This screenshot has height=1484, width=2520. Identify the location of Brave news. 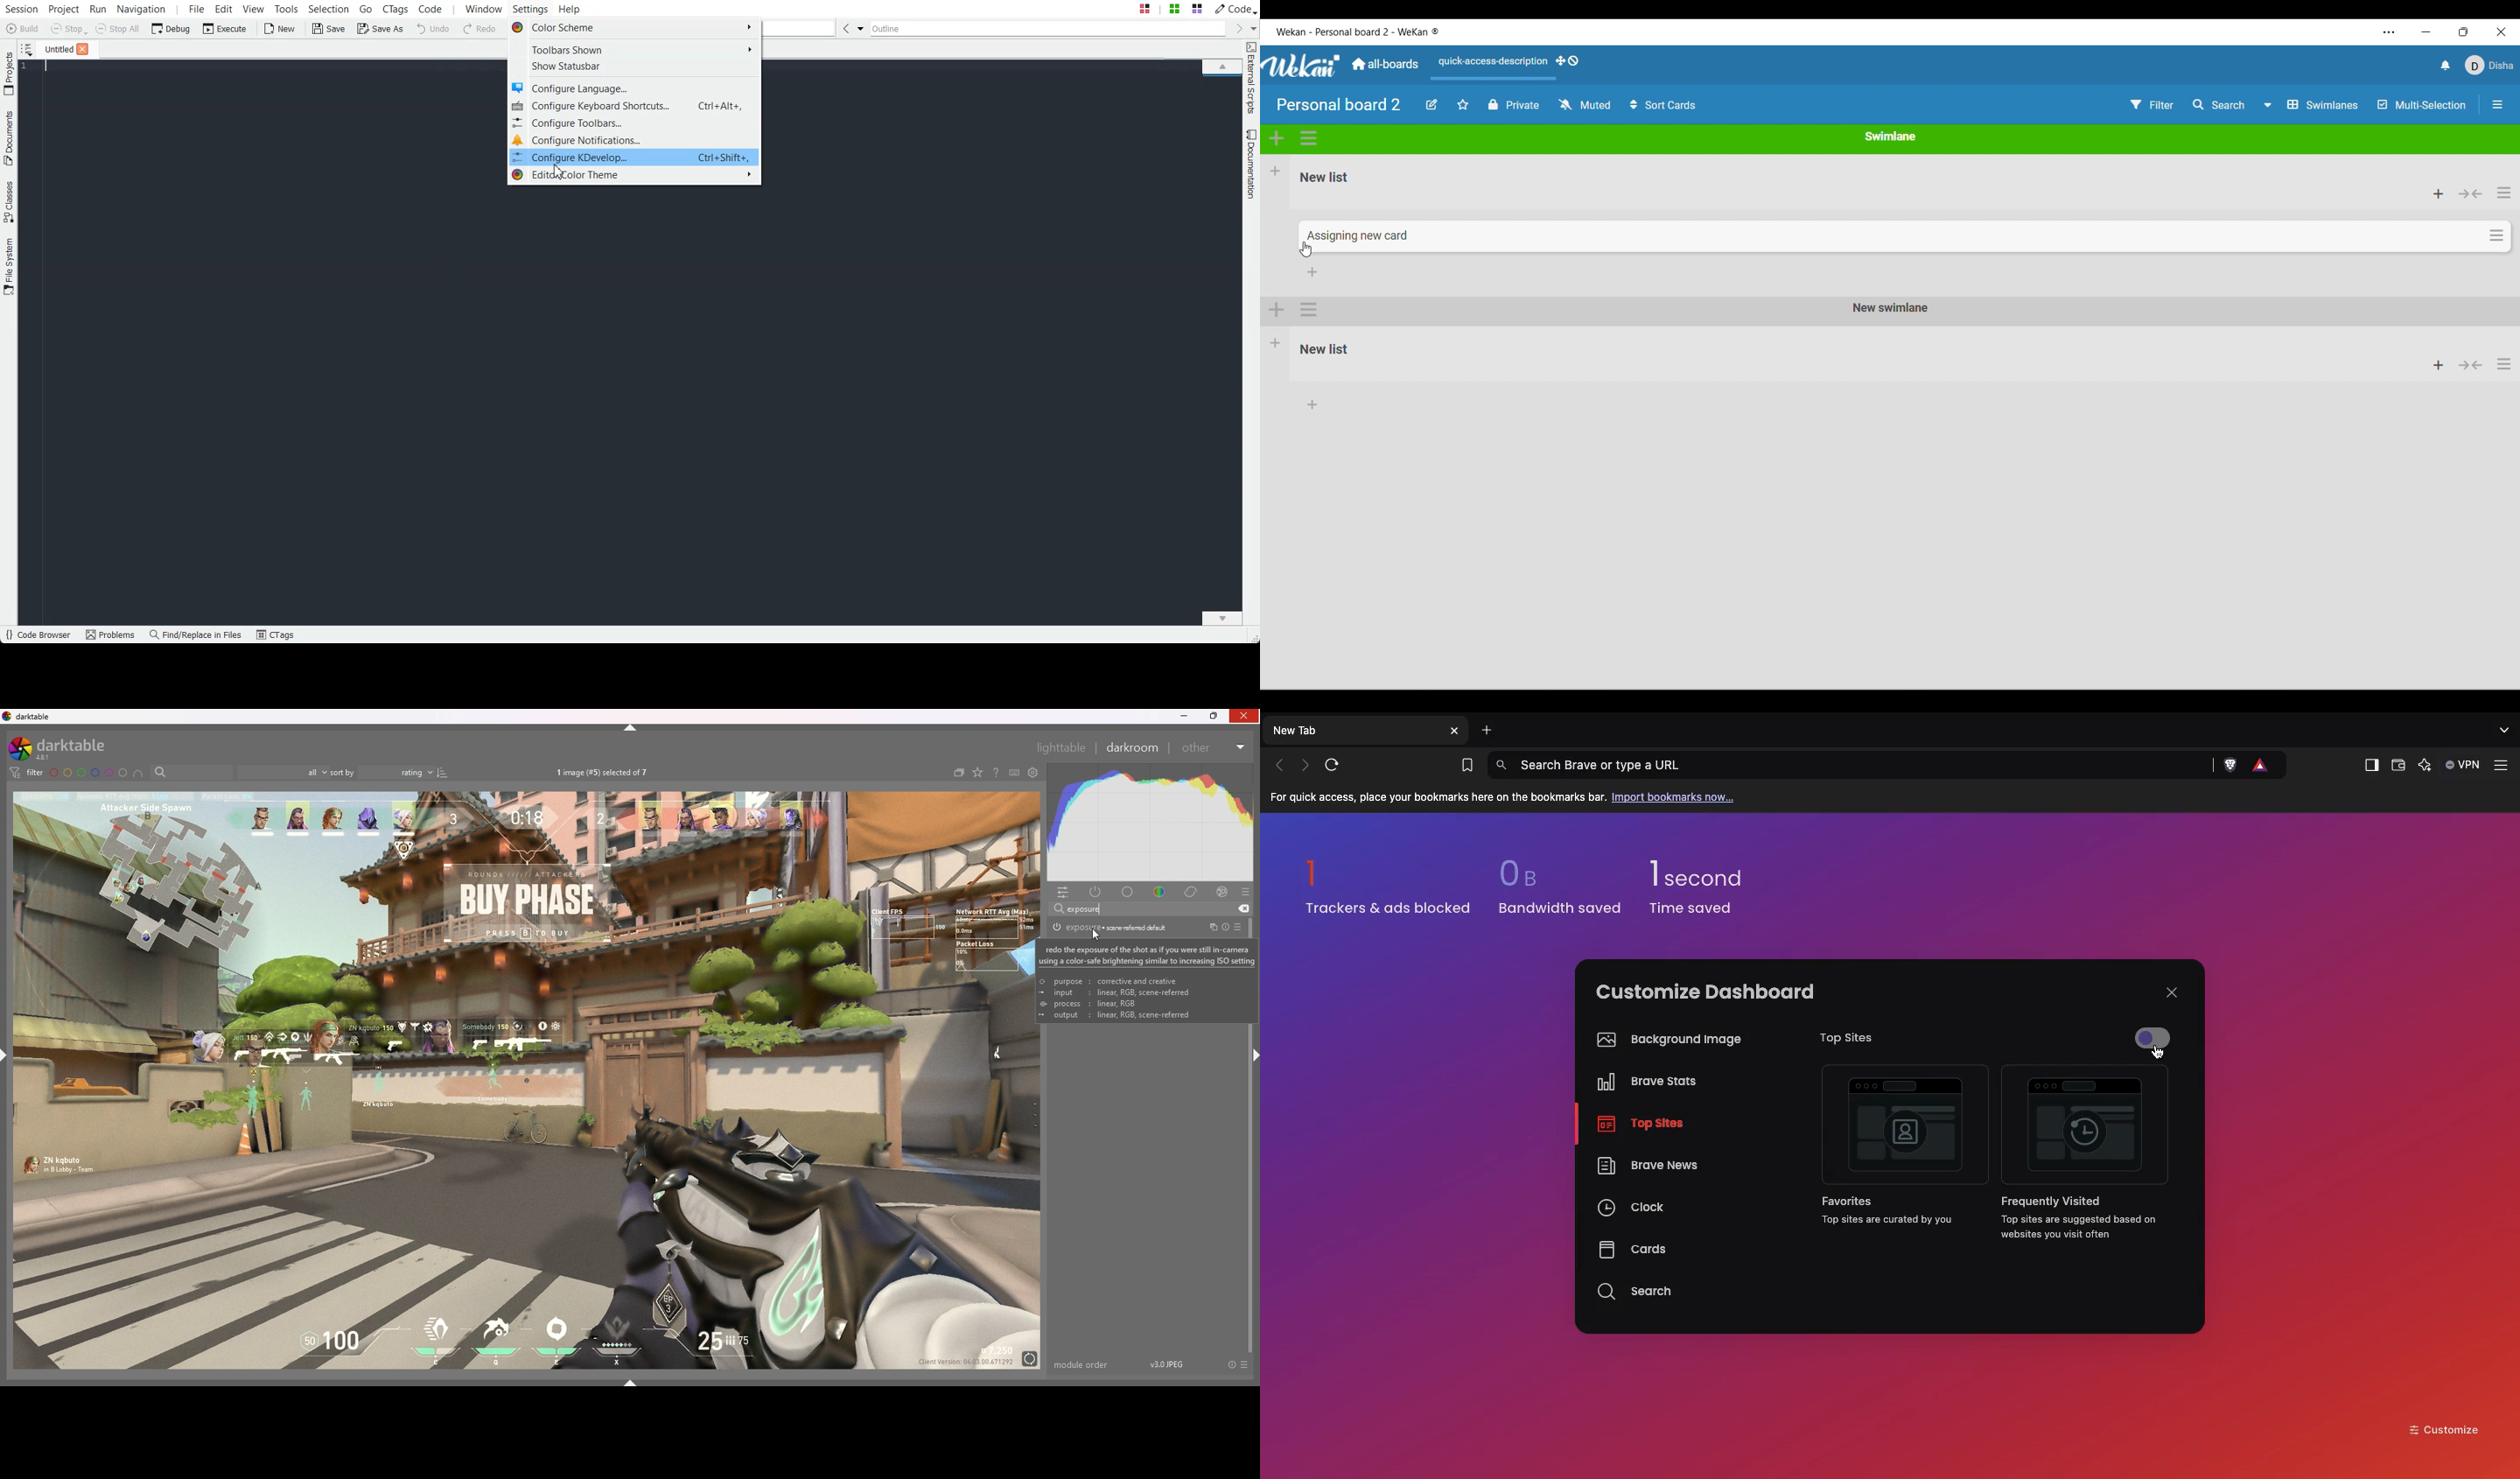
(1646, 1167).